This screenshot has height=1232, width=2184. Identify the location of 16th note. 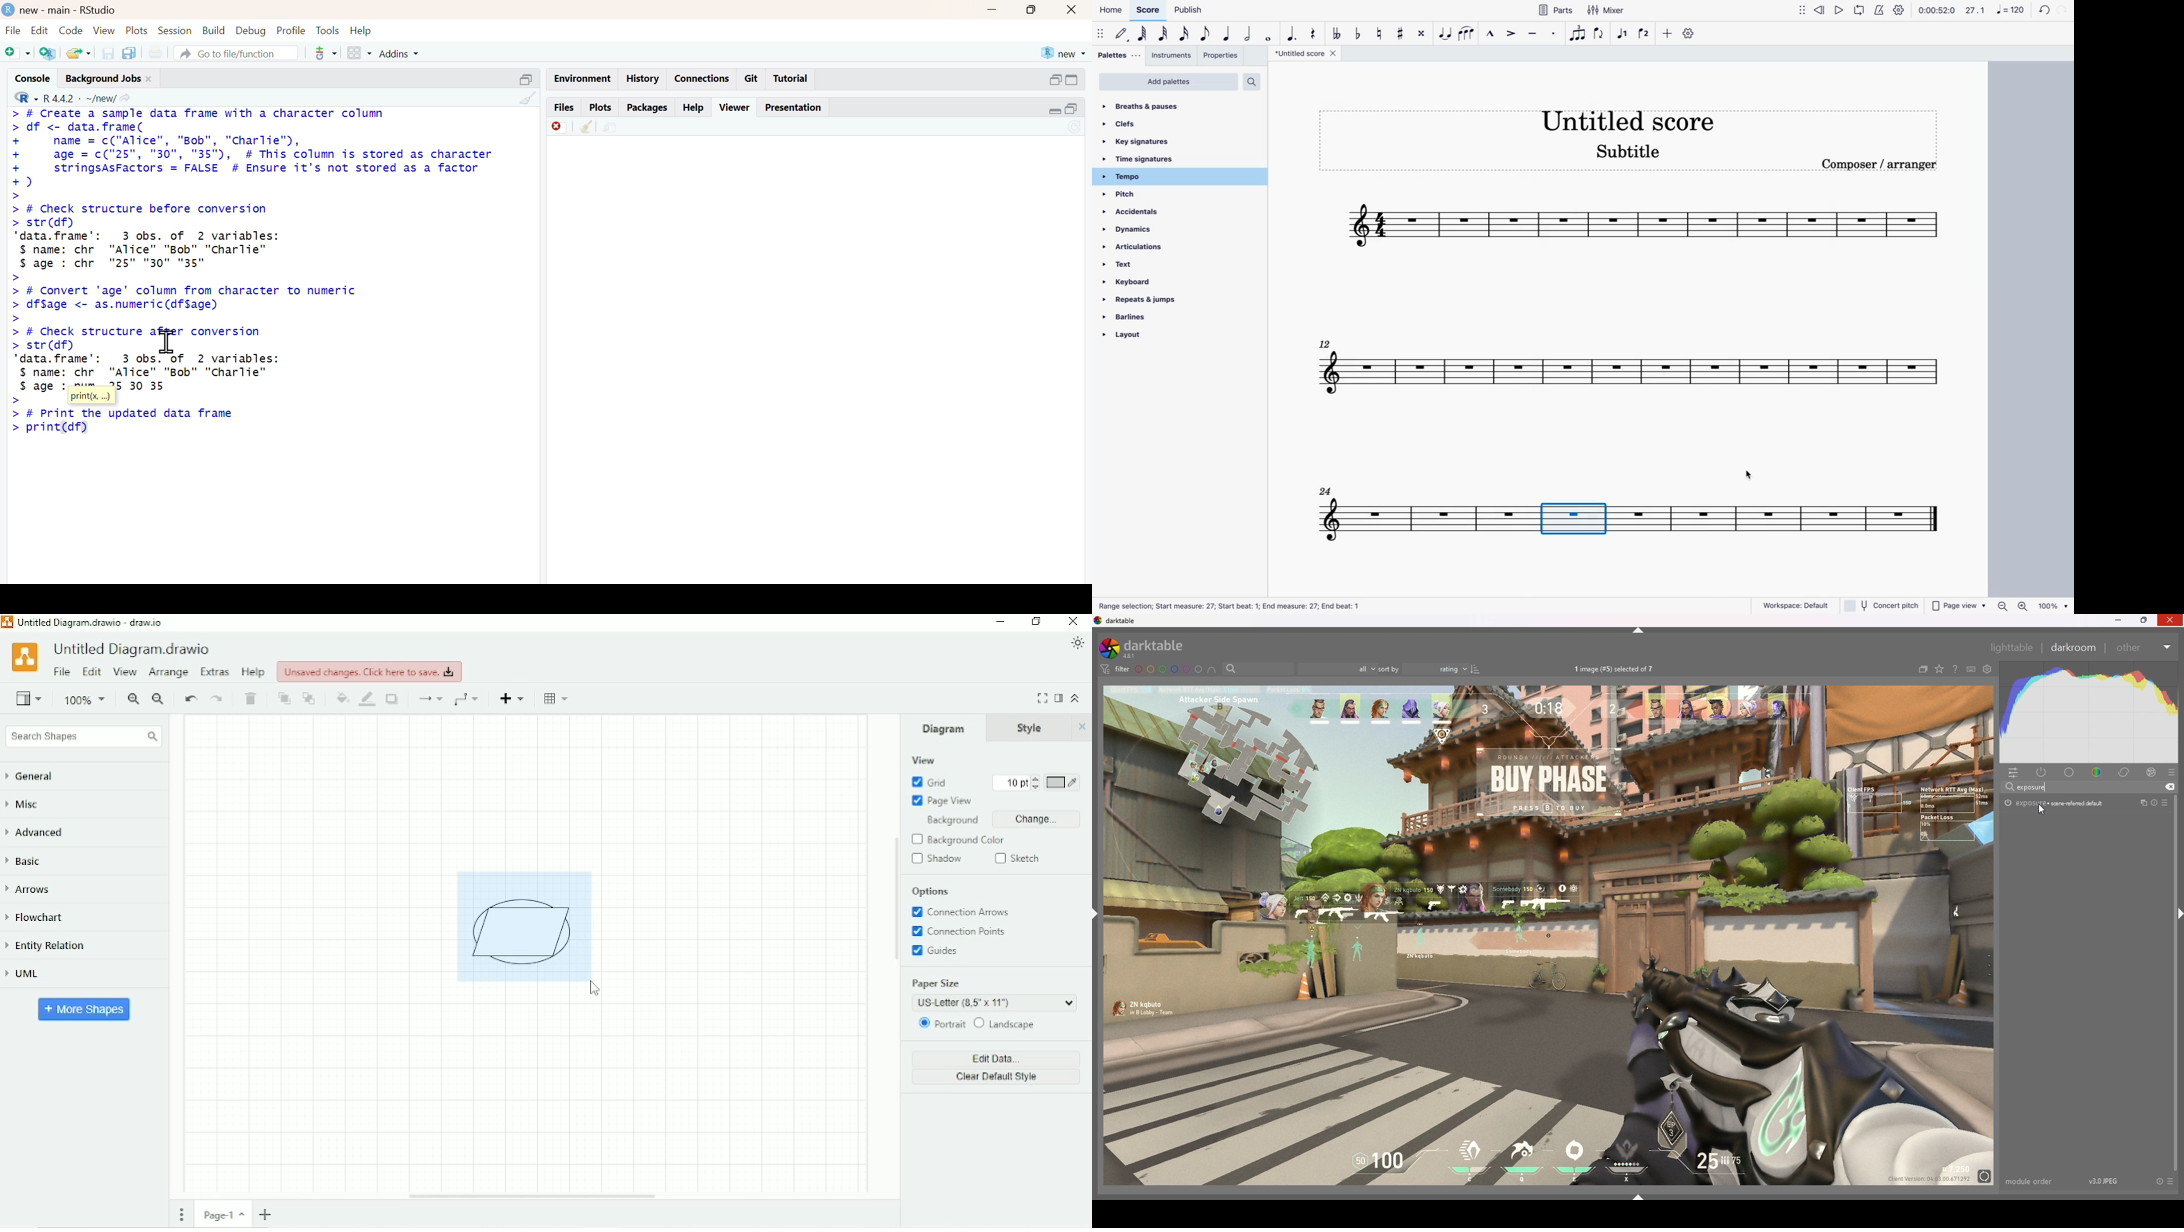
(1184, 34).